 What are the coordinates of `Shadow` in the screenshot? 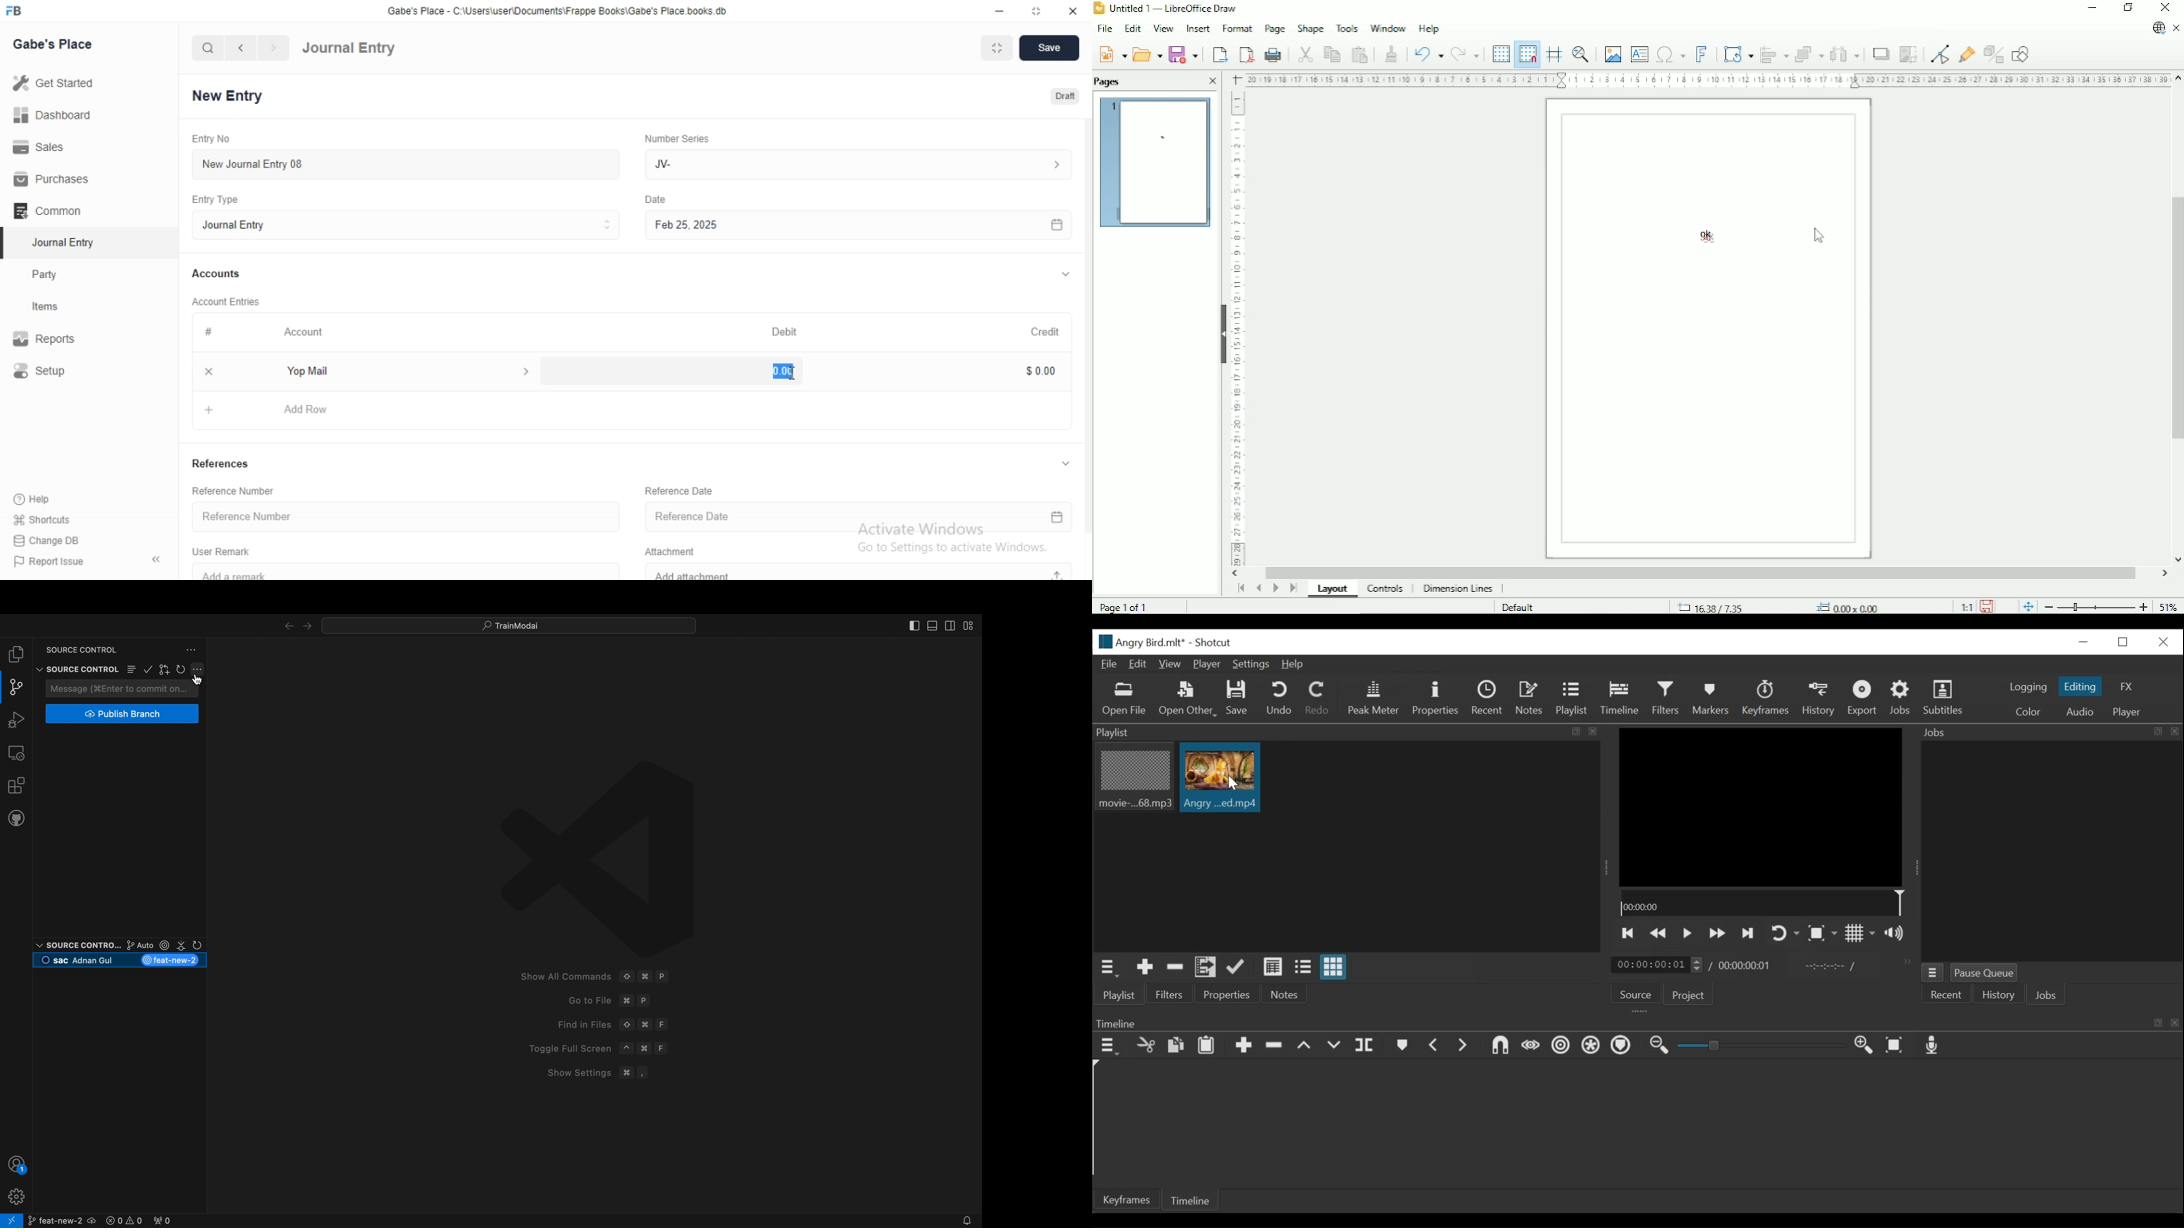 It's located at (1881, 54).